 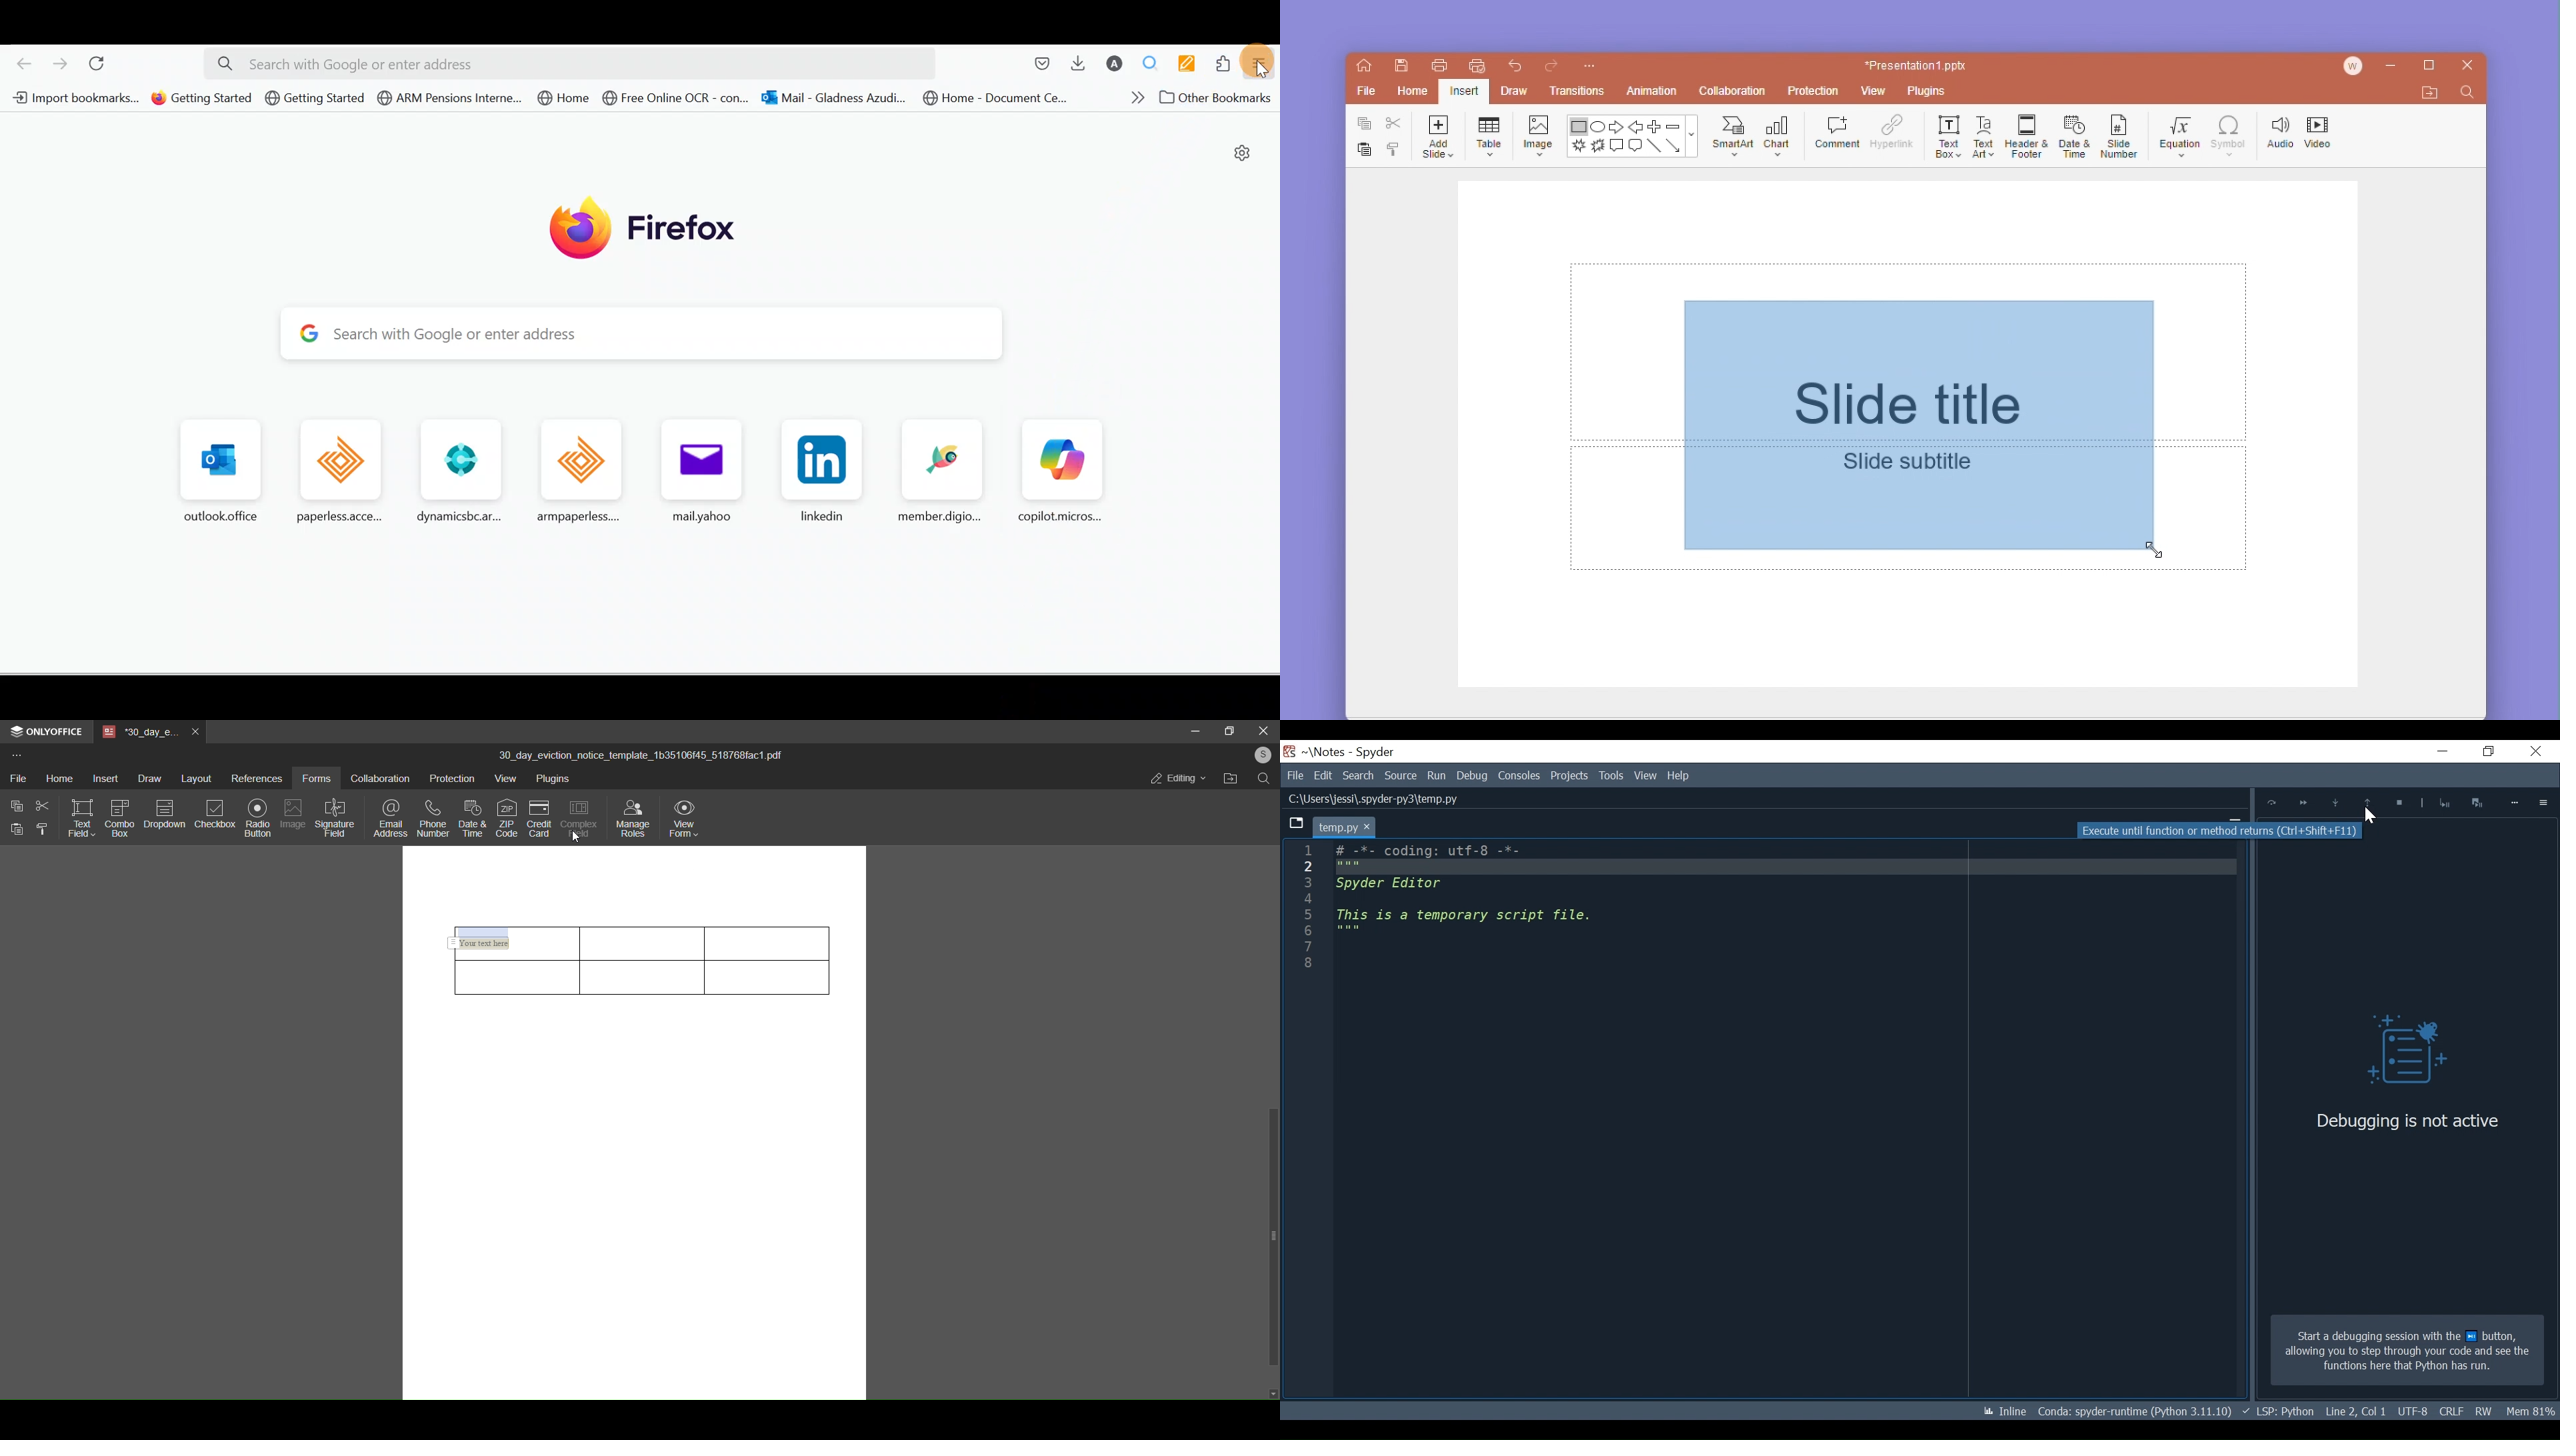 What do you see at coordinates (1552, 65) in the screenshot?
I see `redo` at bounding box center [1552, 65].